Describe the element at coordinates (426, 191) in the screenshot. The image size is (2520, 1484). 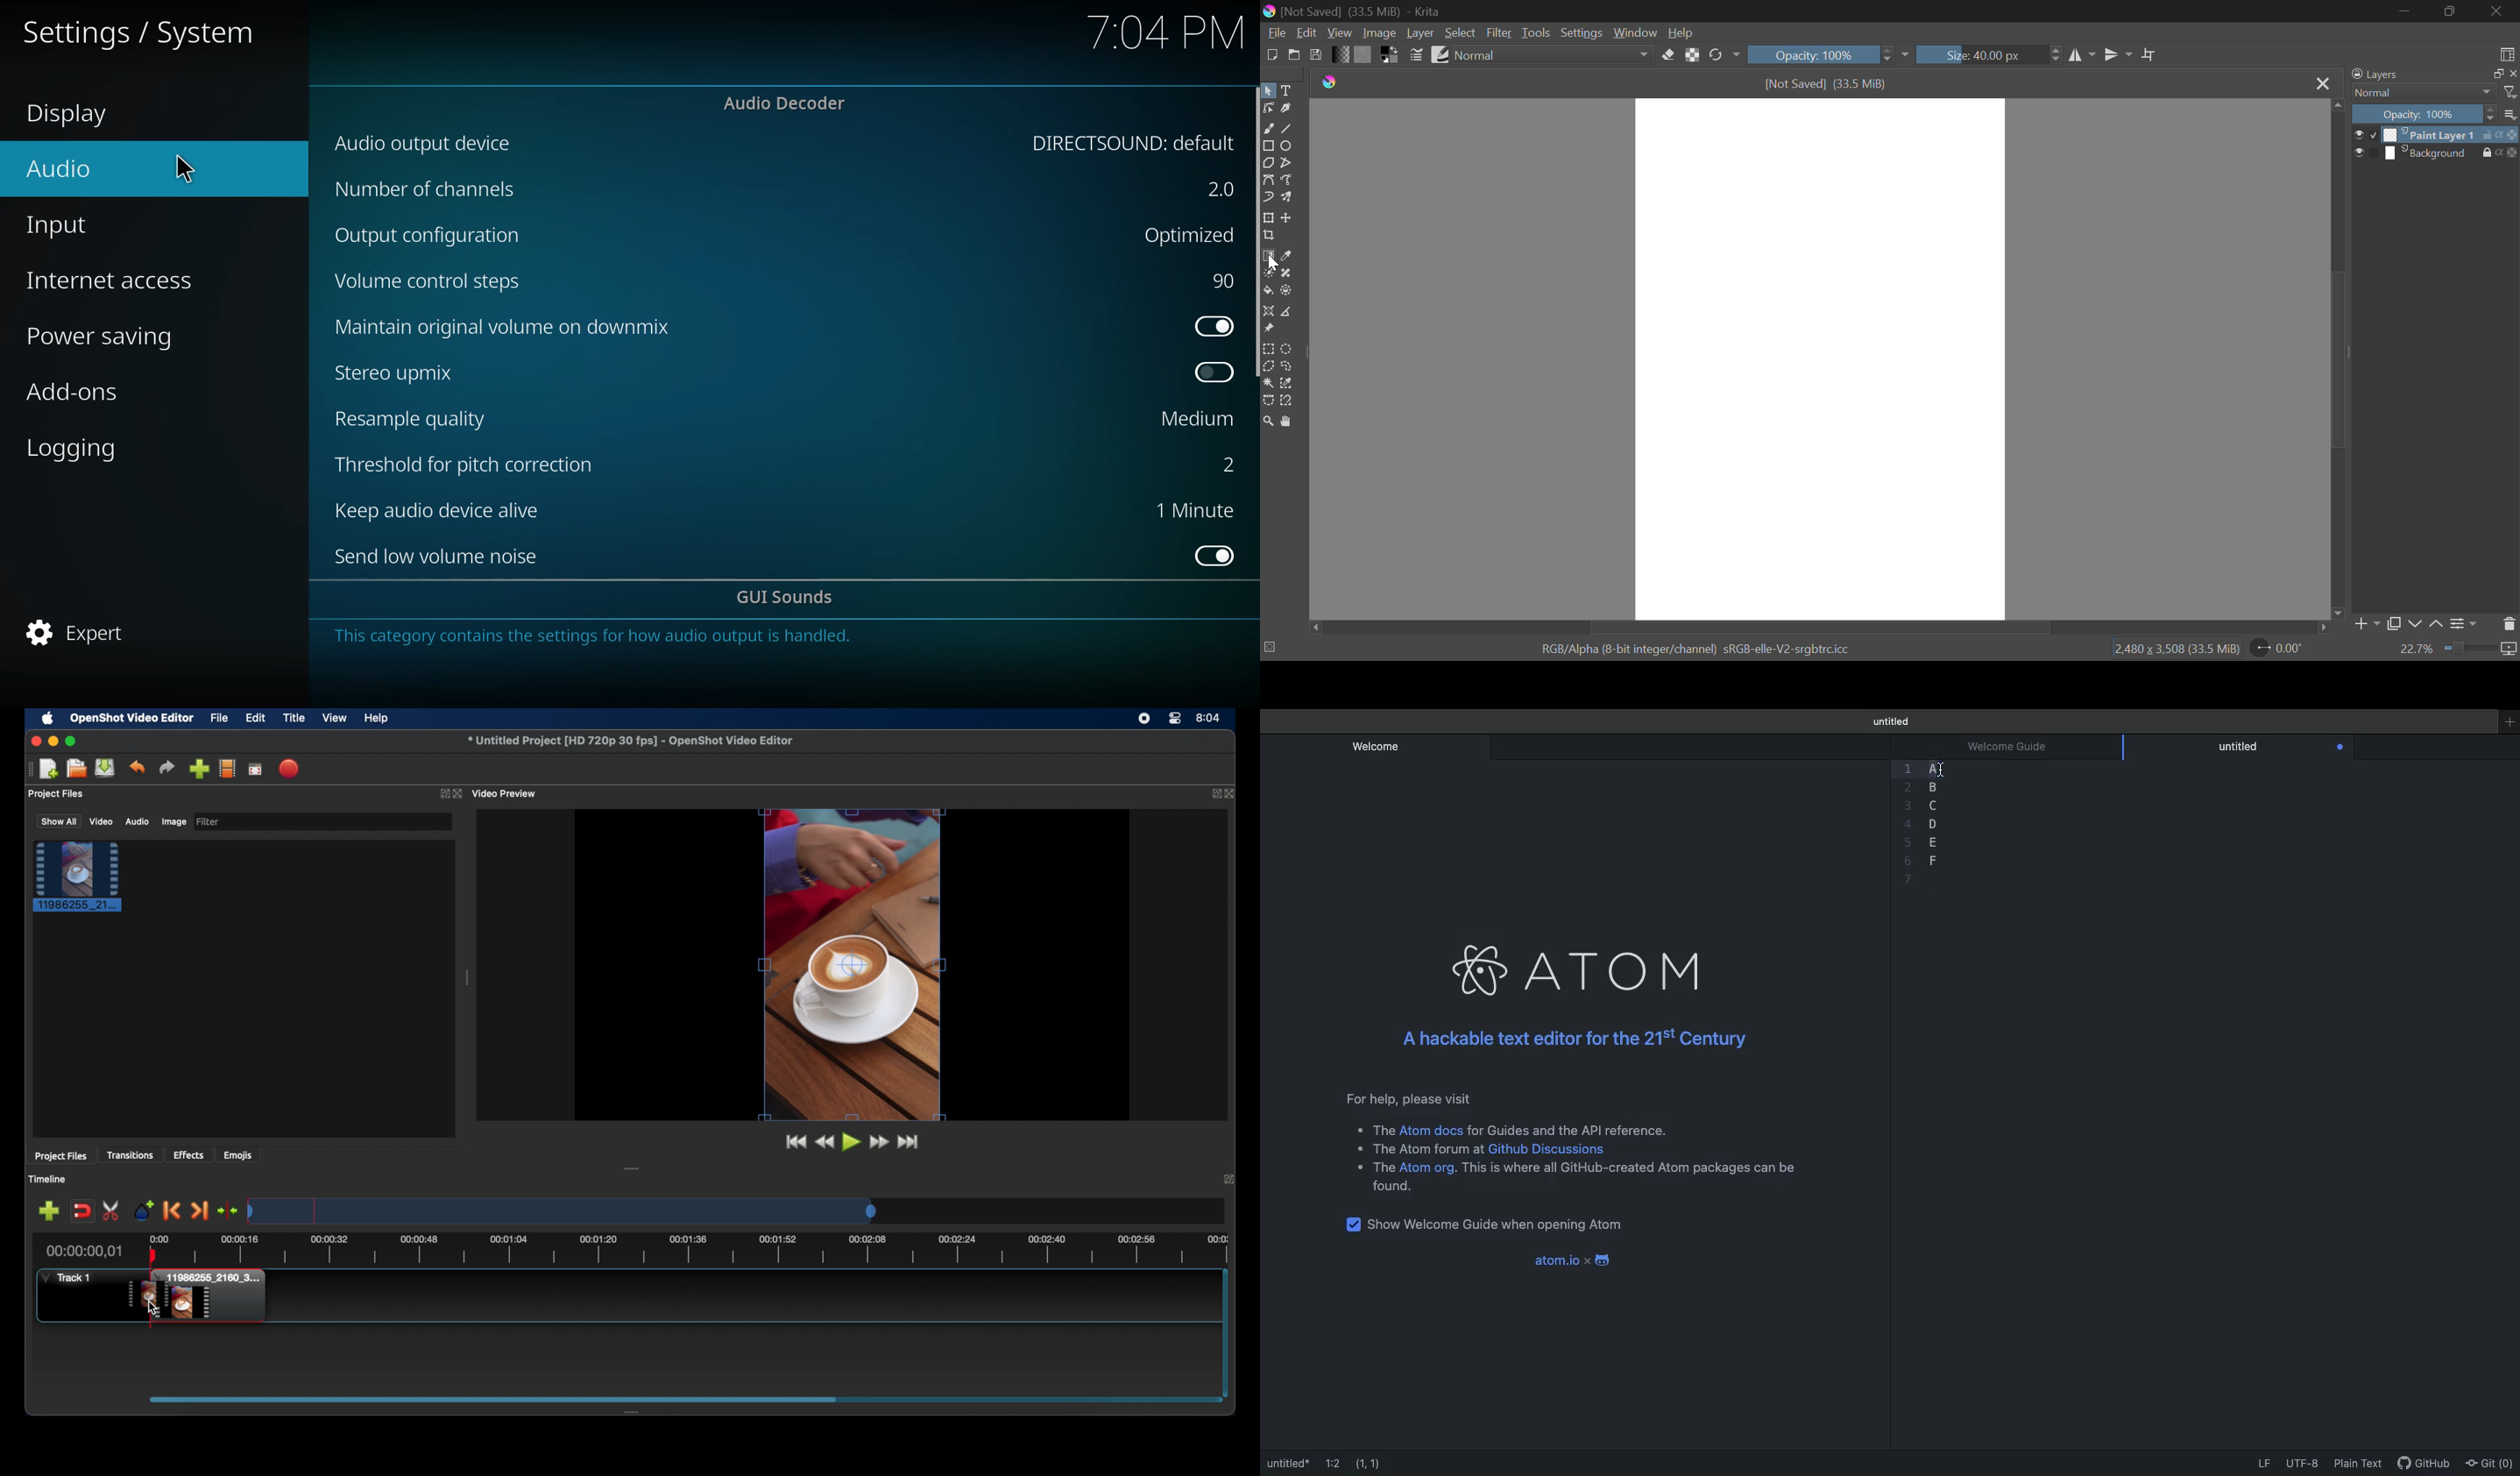
I see `number of channels` at that location.